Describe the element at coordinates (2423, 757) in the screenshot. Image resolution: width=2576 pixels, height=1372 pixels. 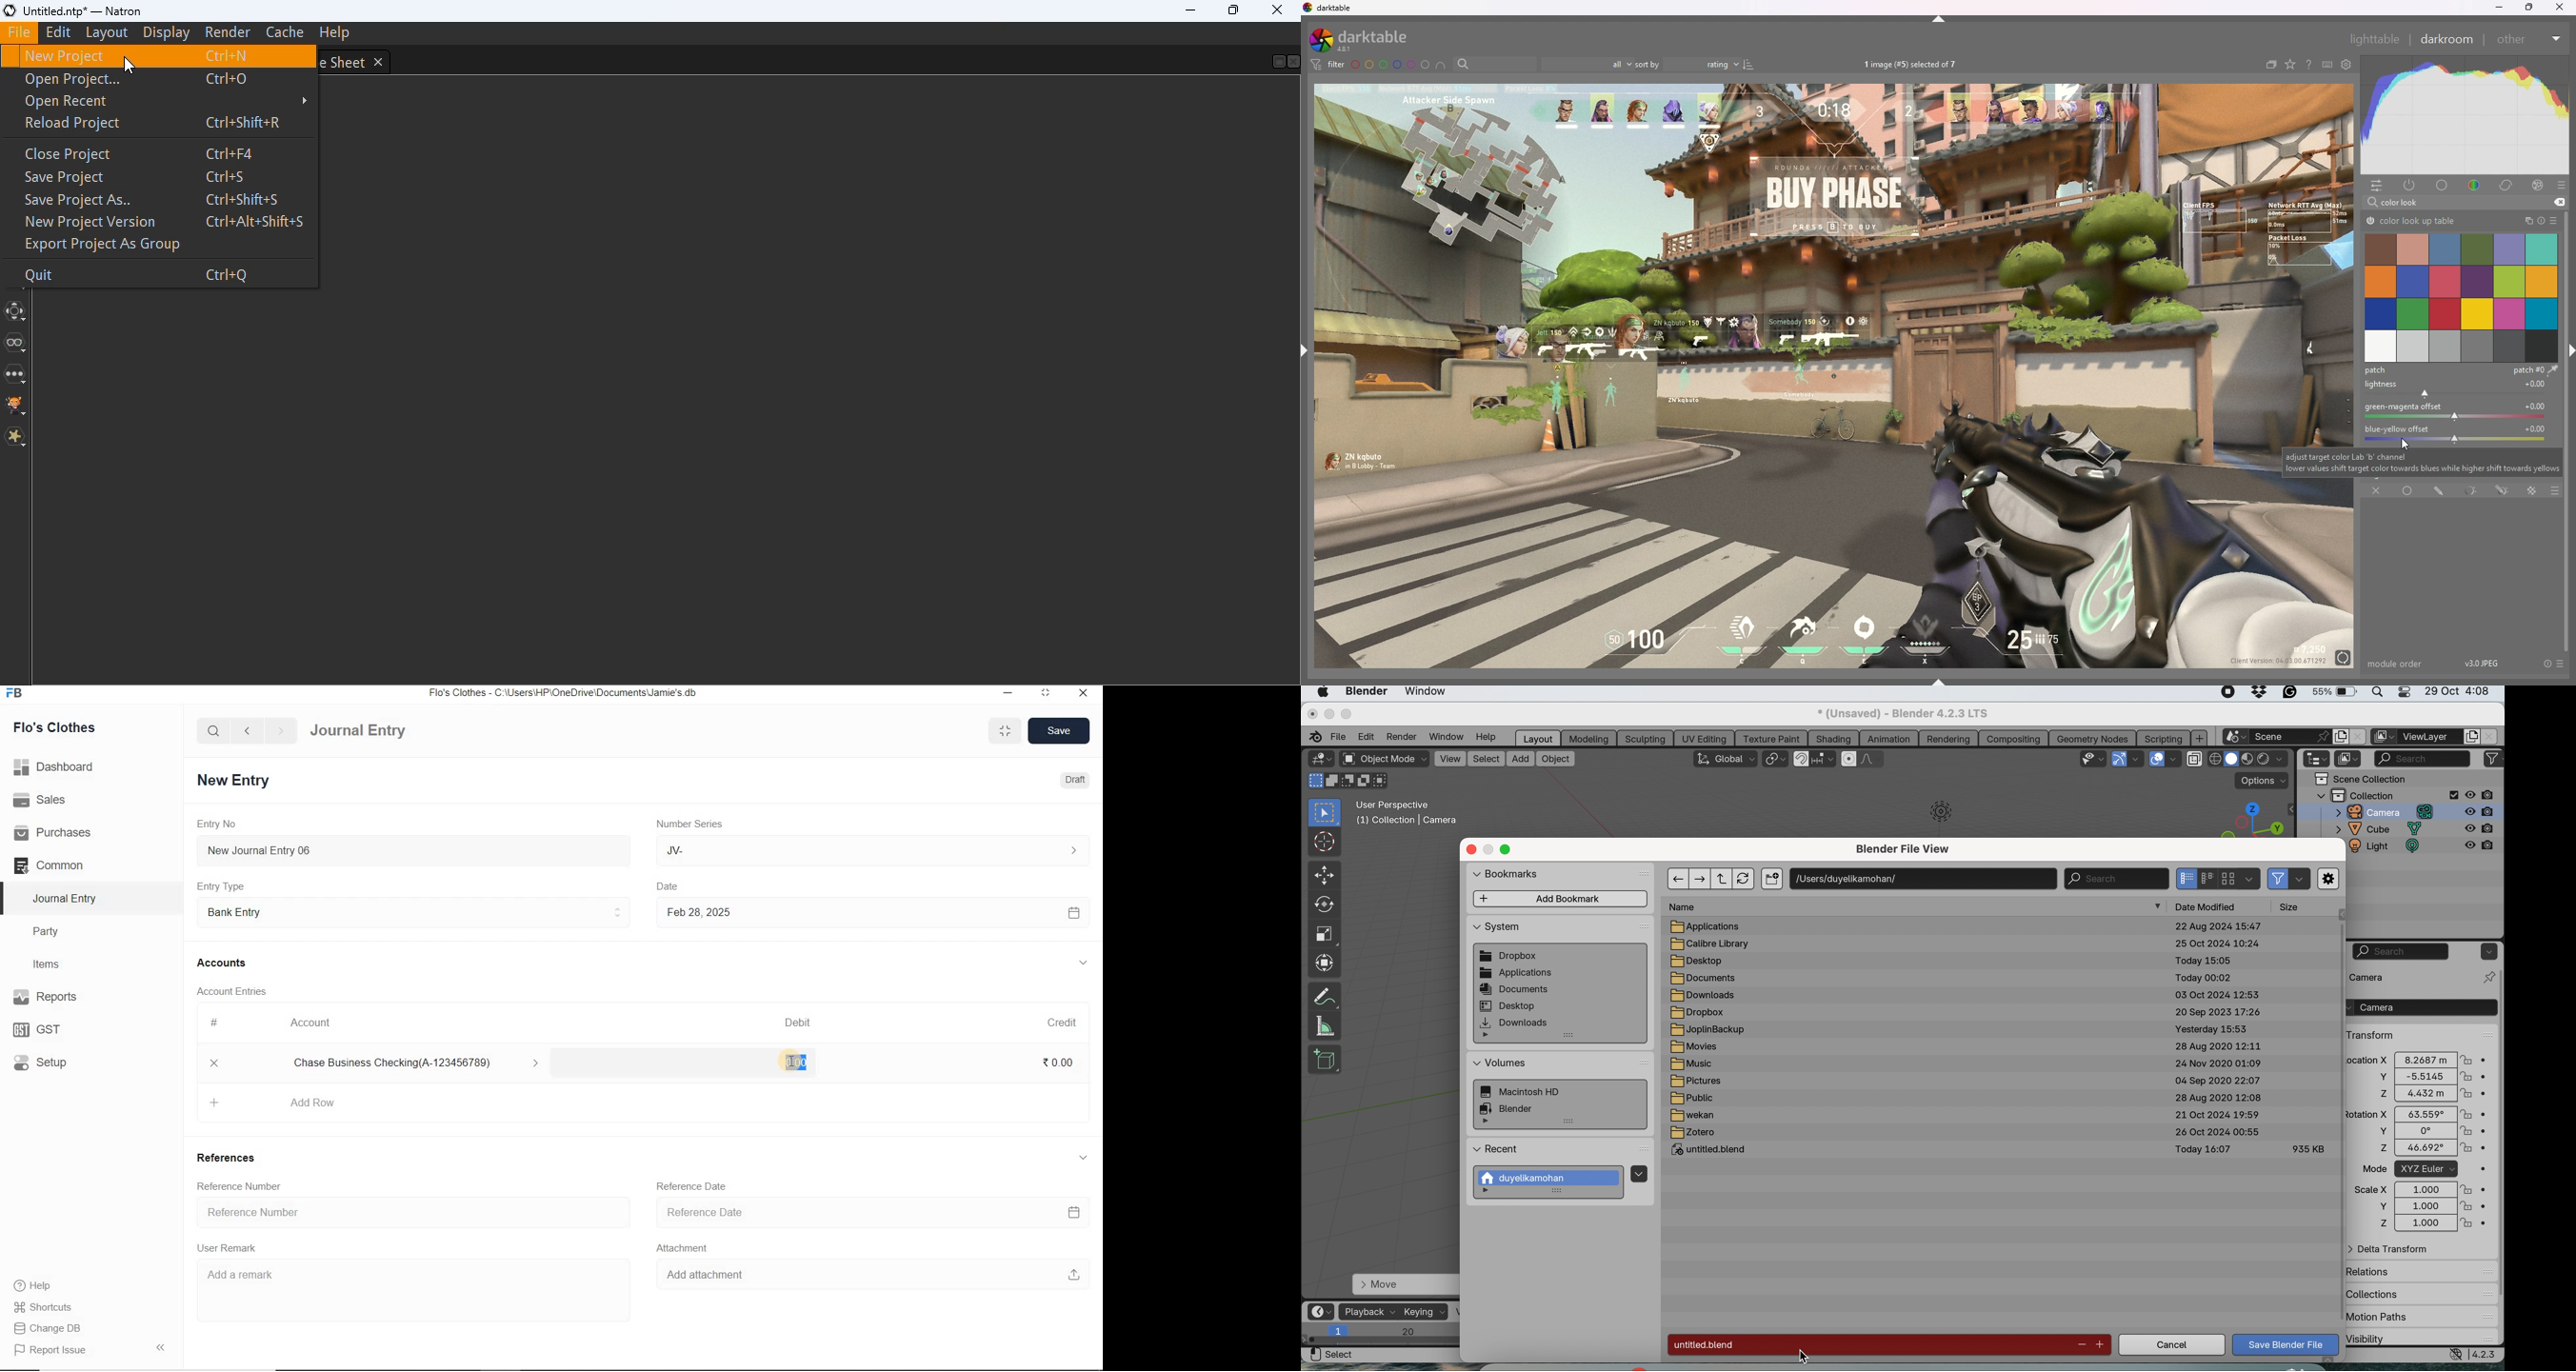
I see `search` at that location.